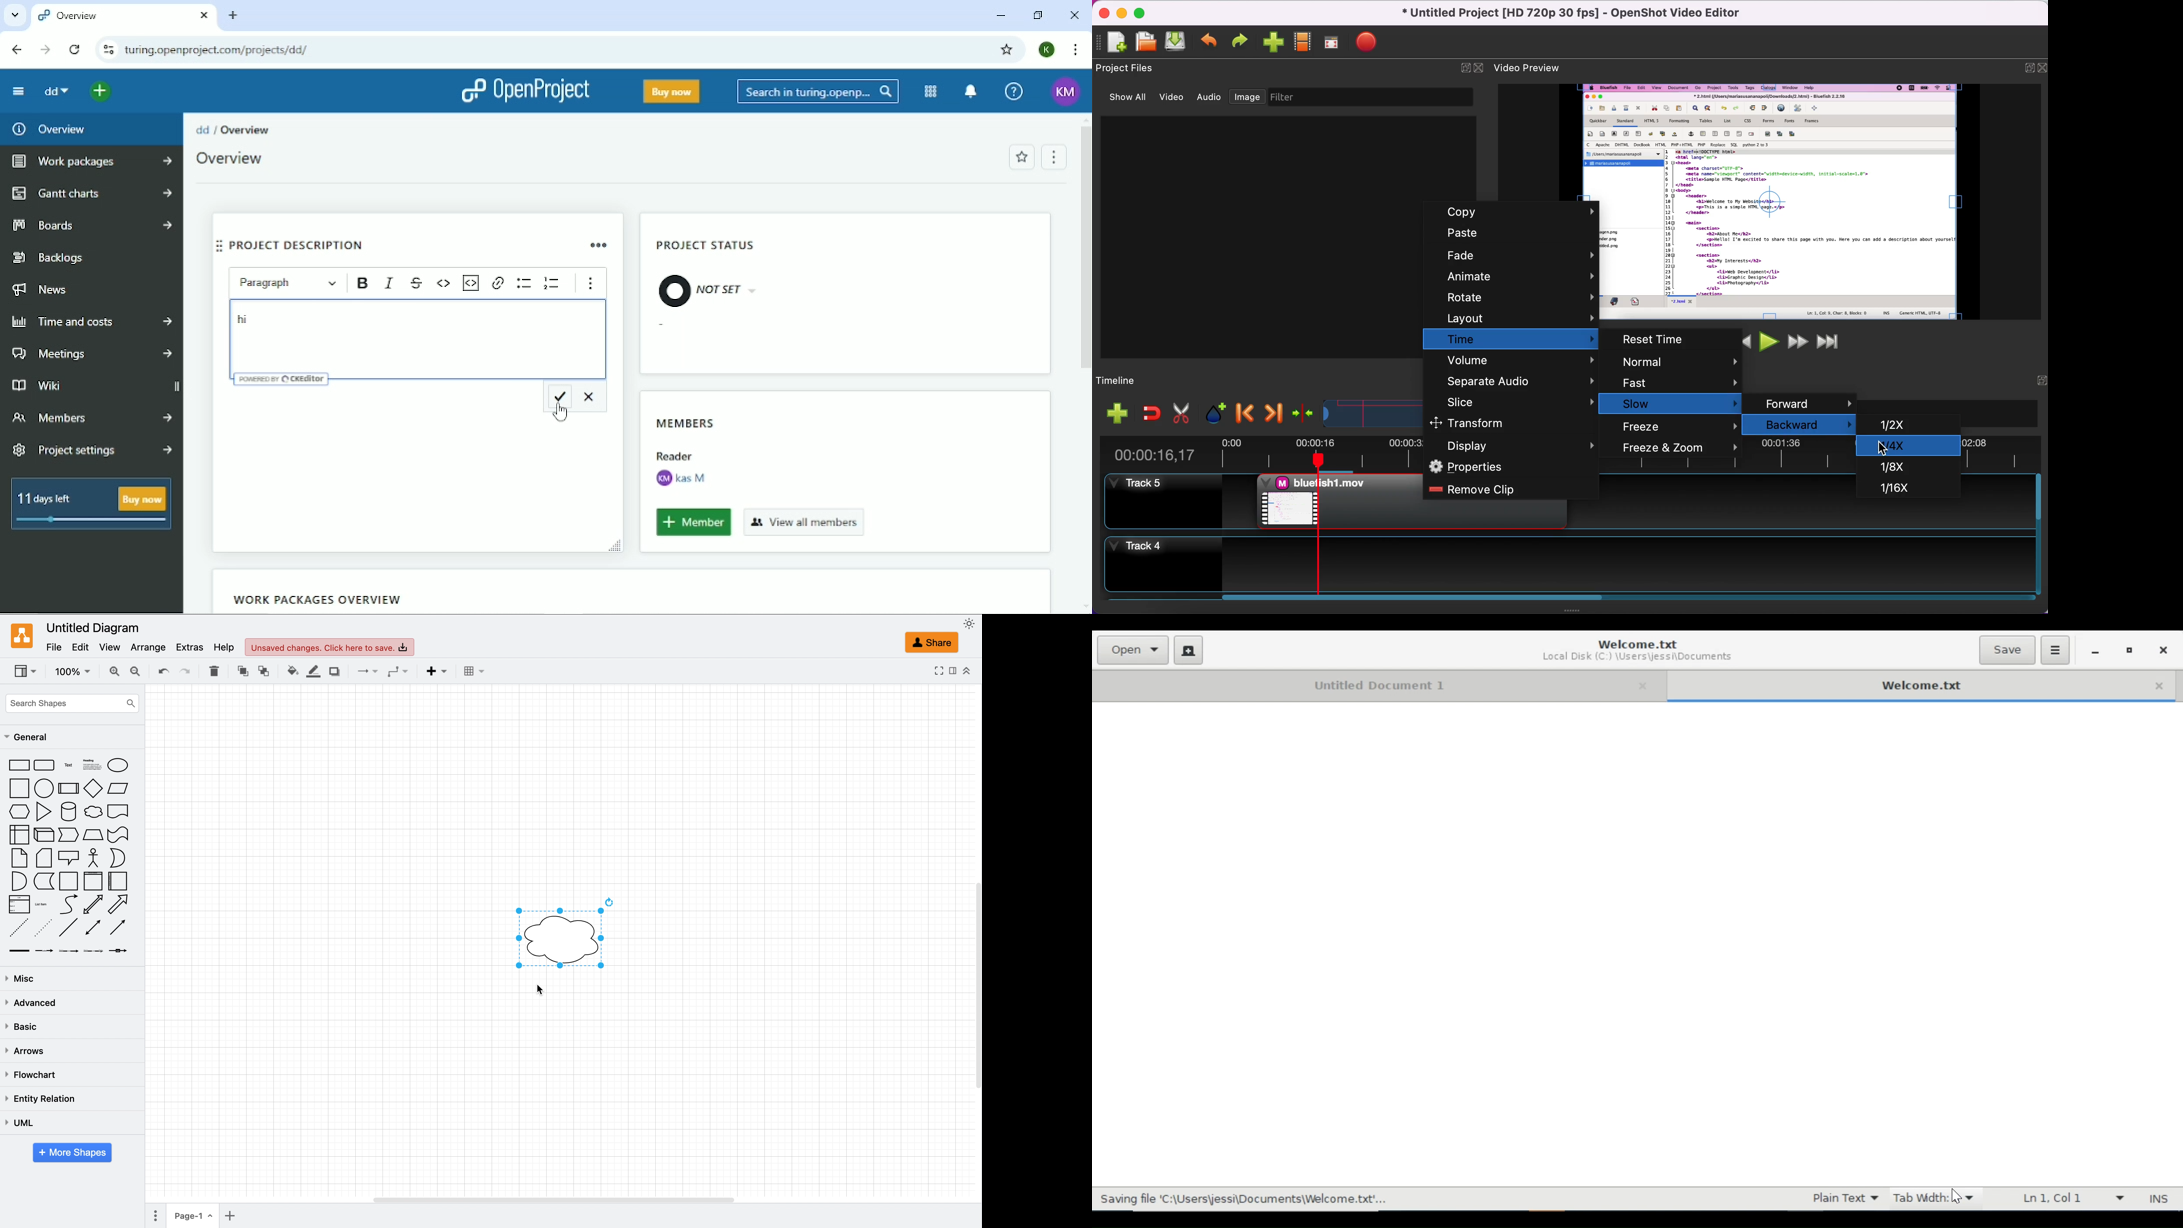 This screenshot has width=2184, height=1232. Describe the element at coordinates (69, 835) in the screenshot. I see `step` at that location.